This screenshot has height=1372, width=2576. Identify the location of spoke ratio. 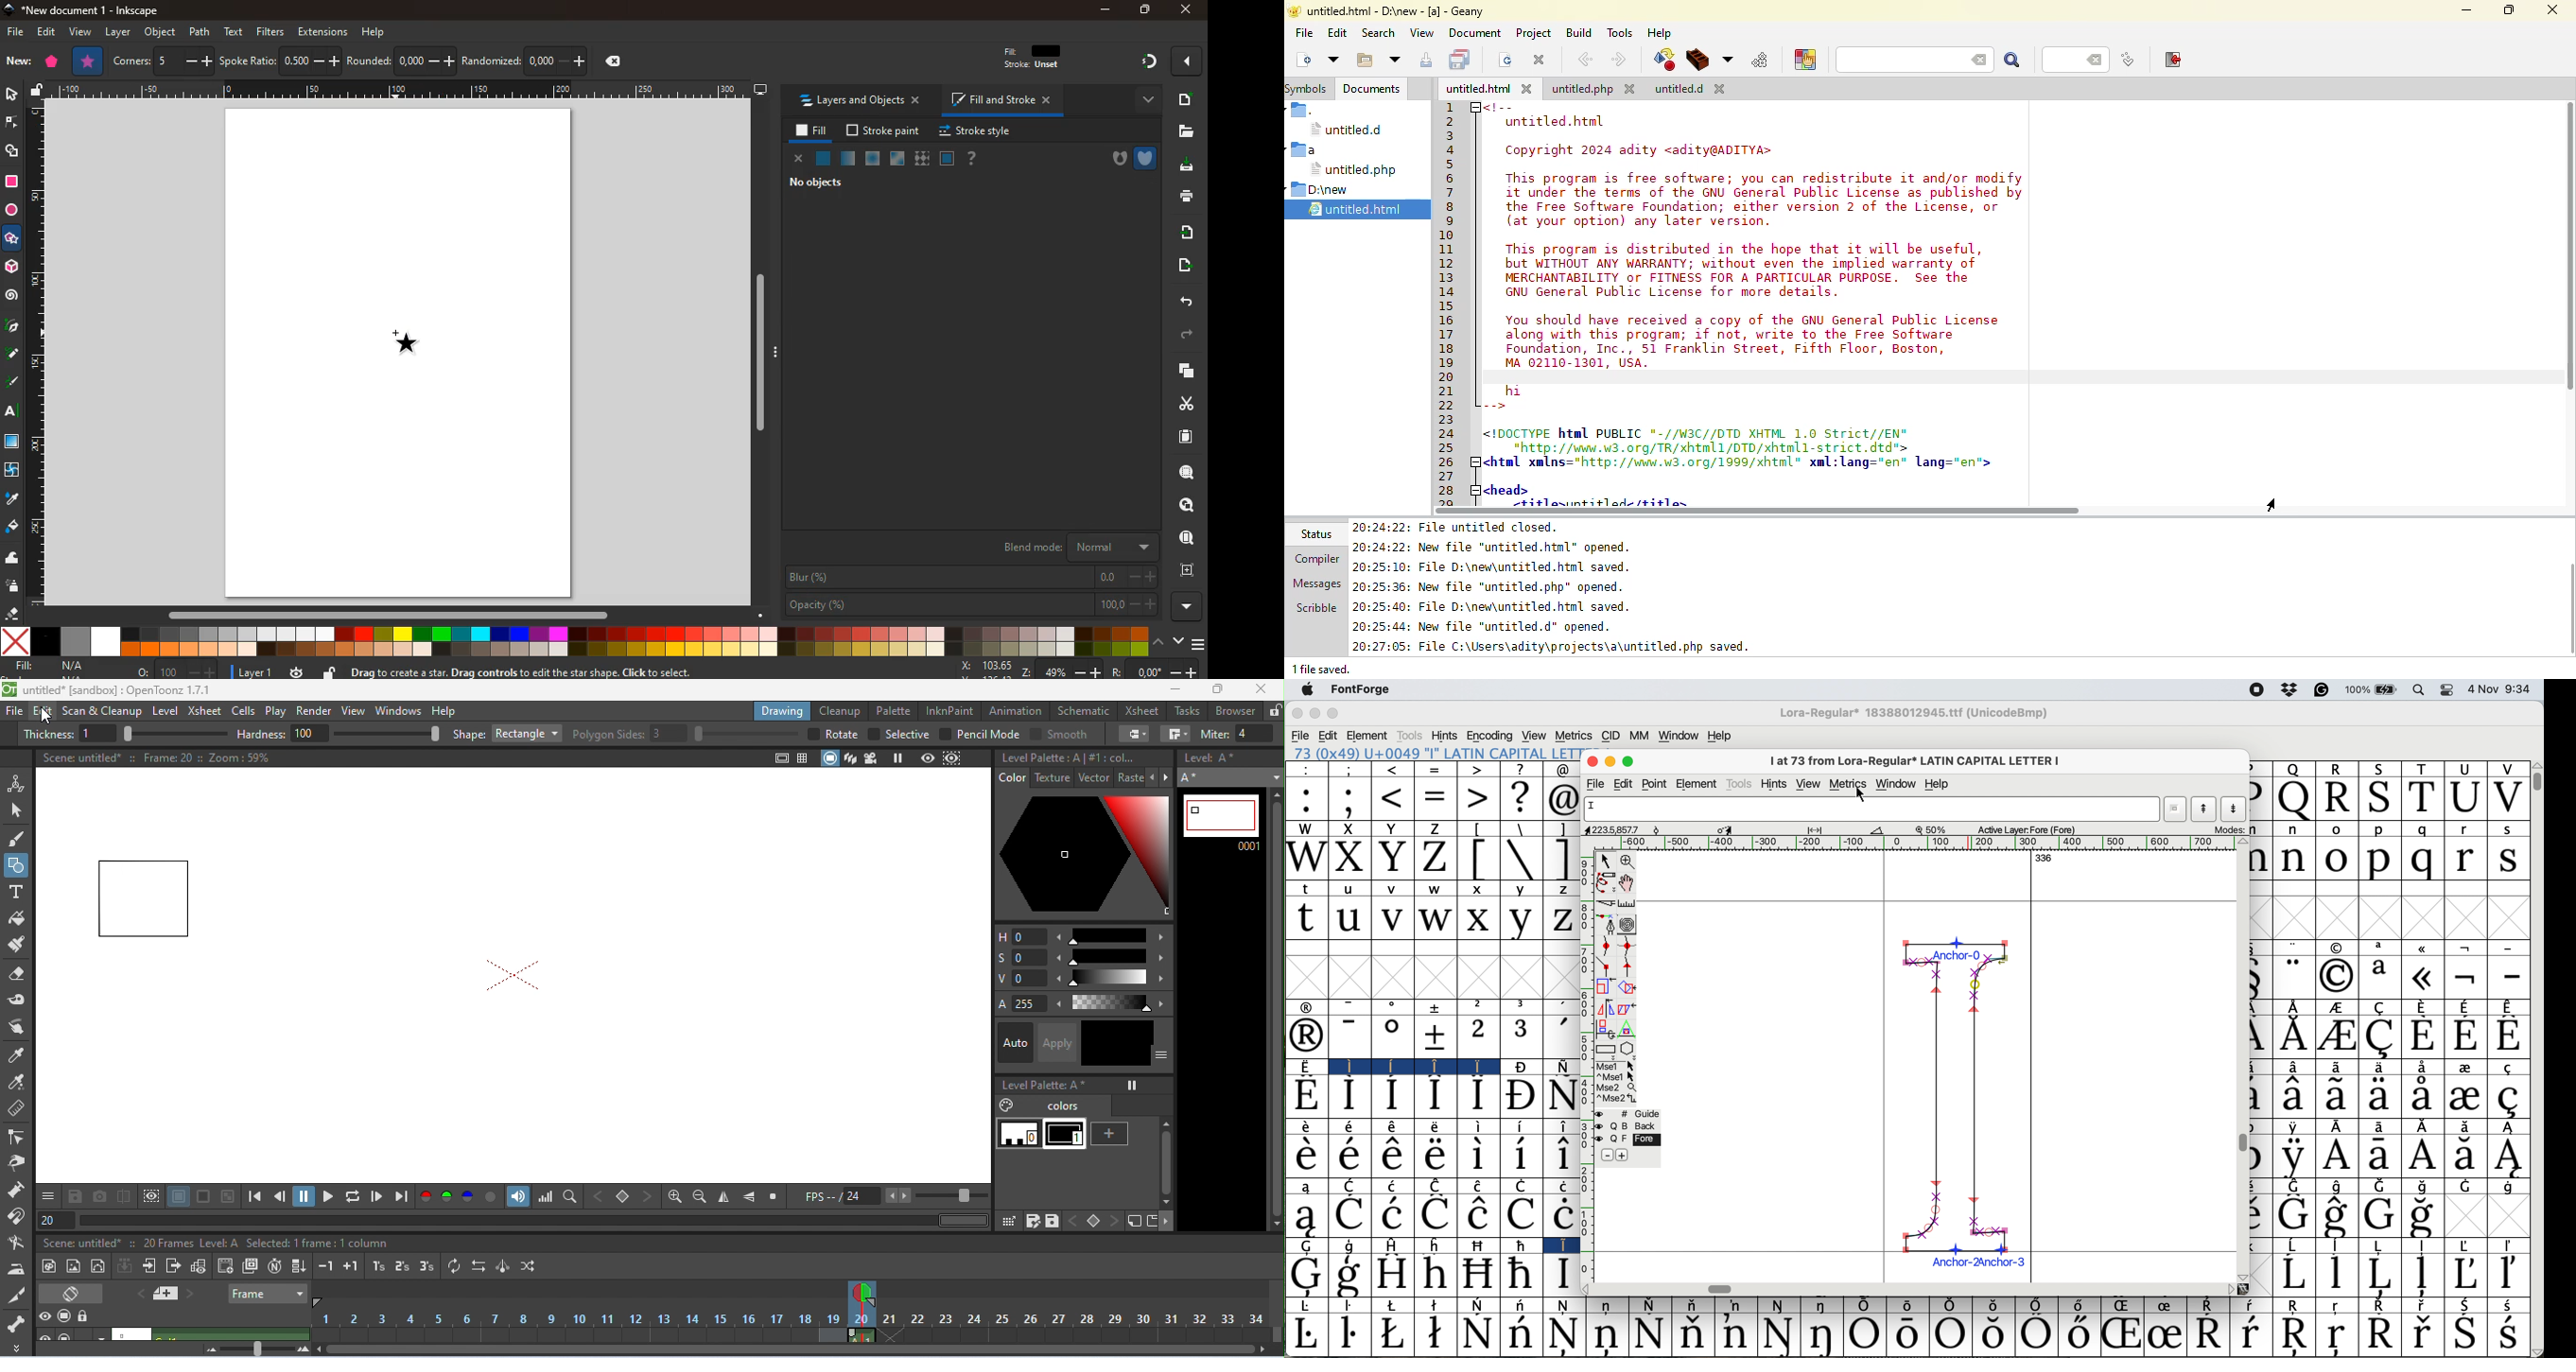
(281, 60).